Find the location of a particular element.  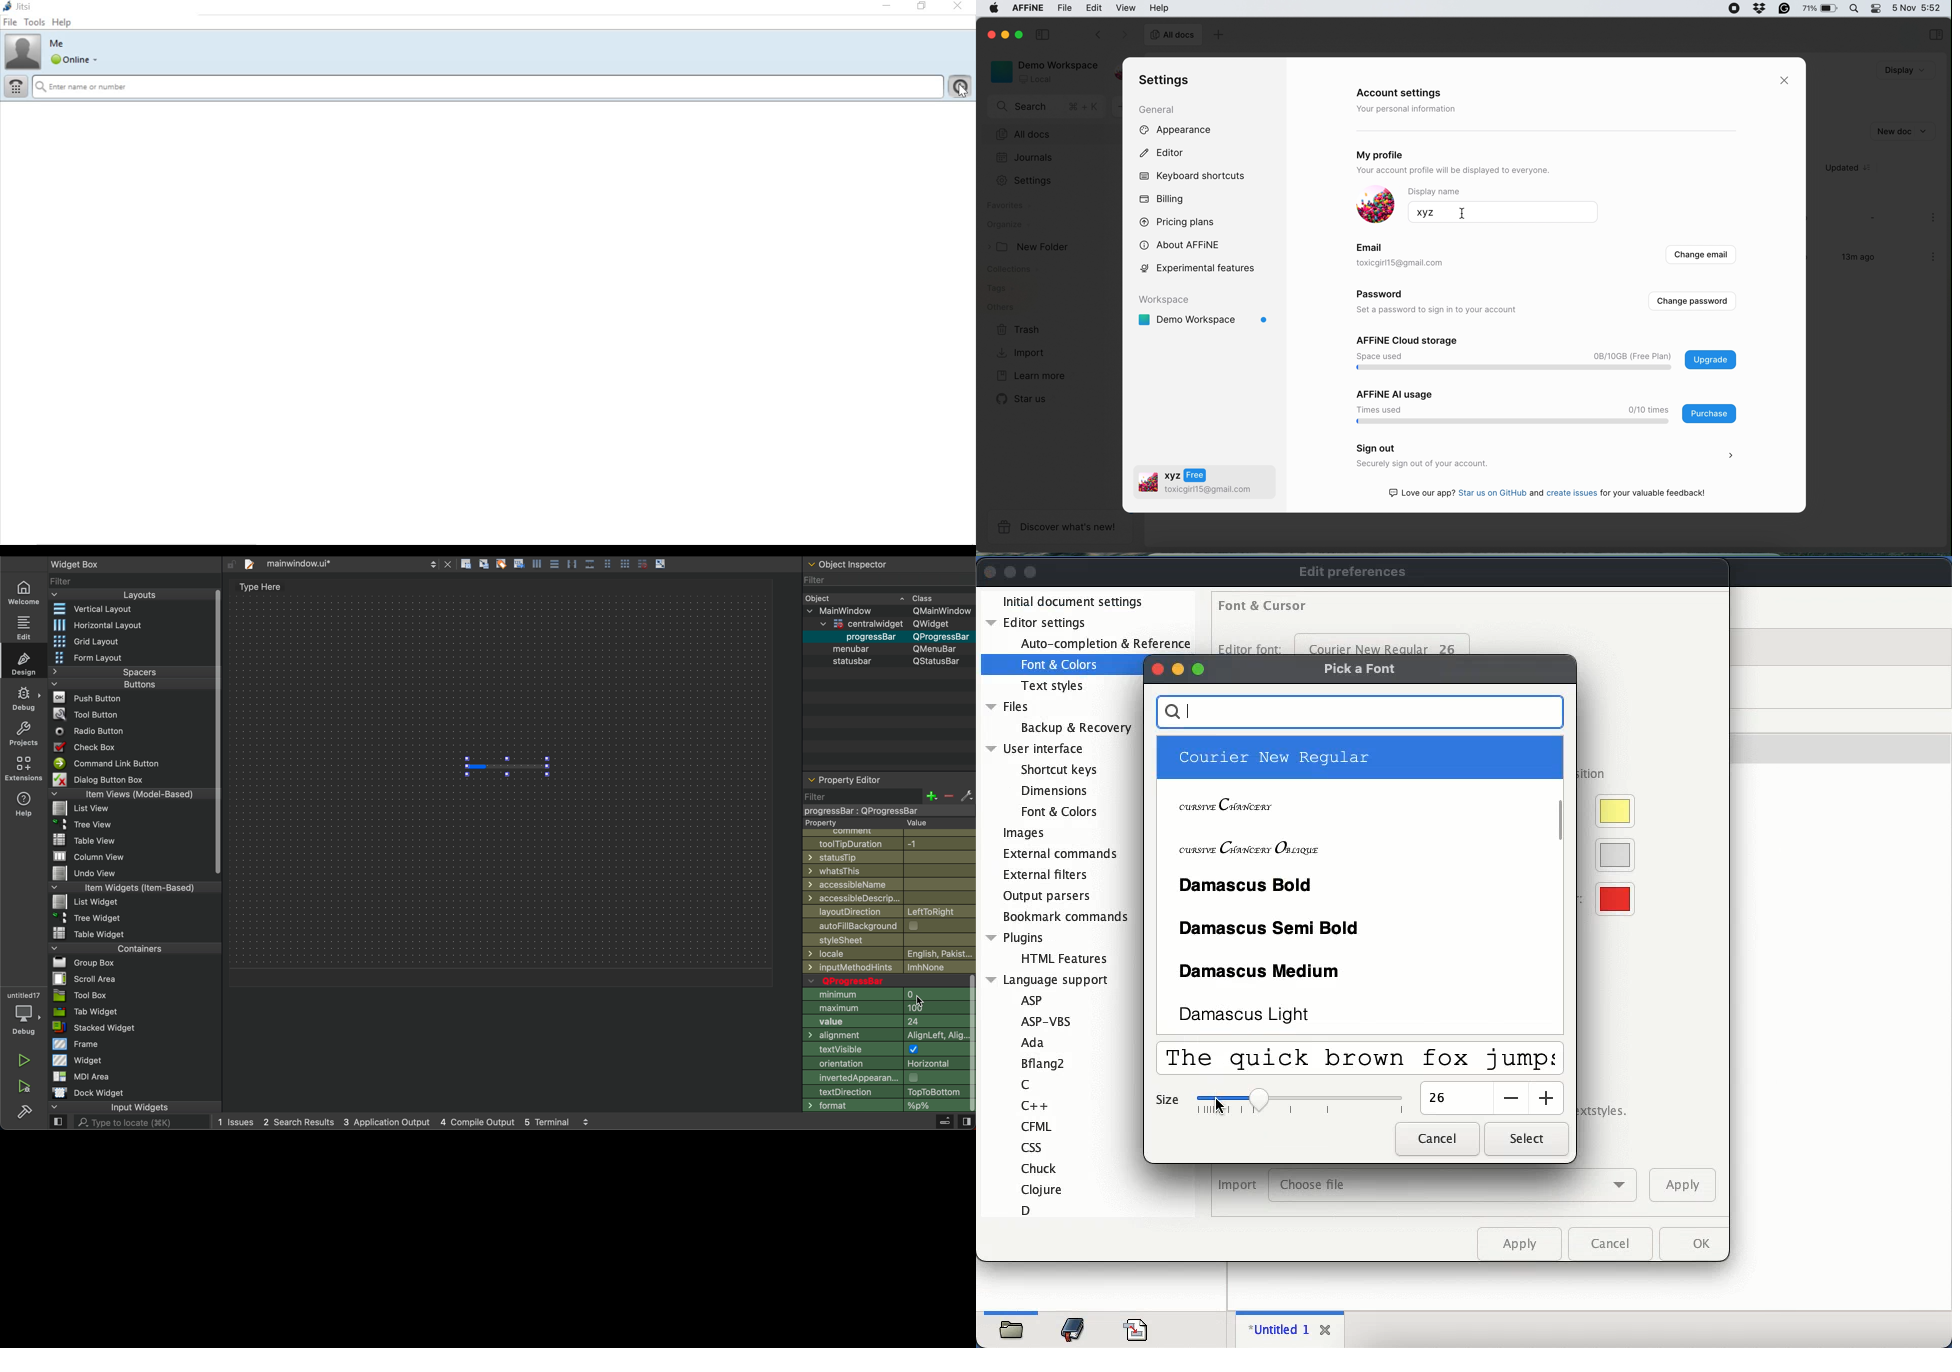

Tool Box is located at coordinates (80, 995).